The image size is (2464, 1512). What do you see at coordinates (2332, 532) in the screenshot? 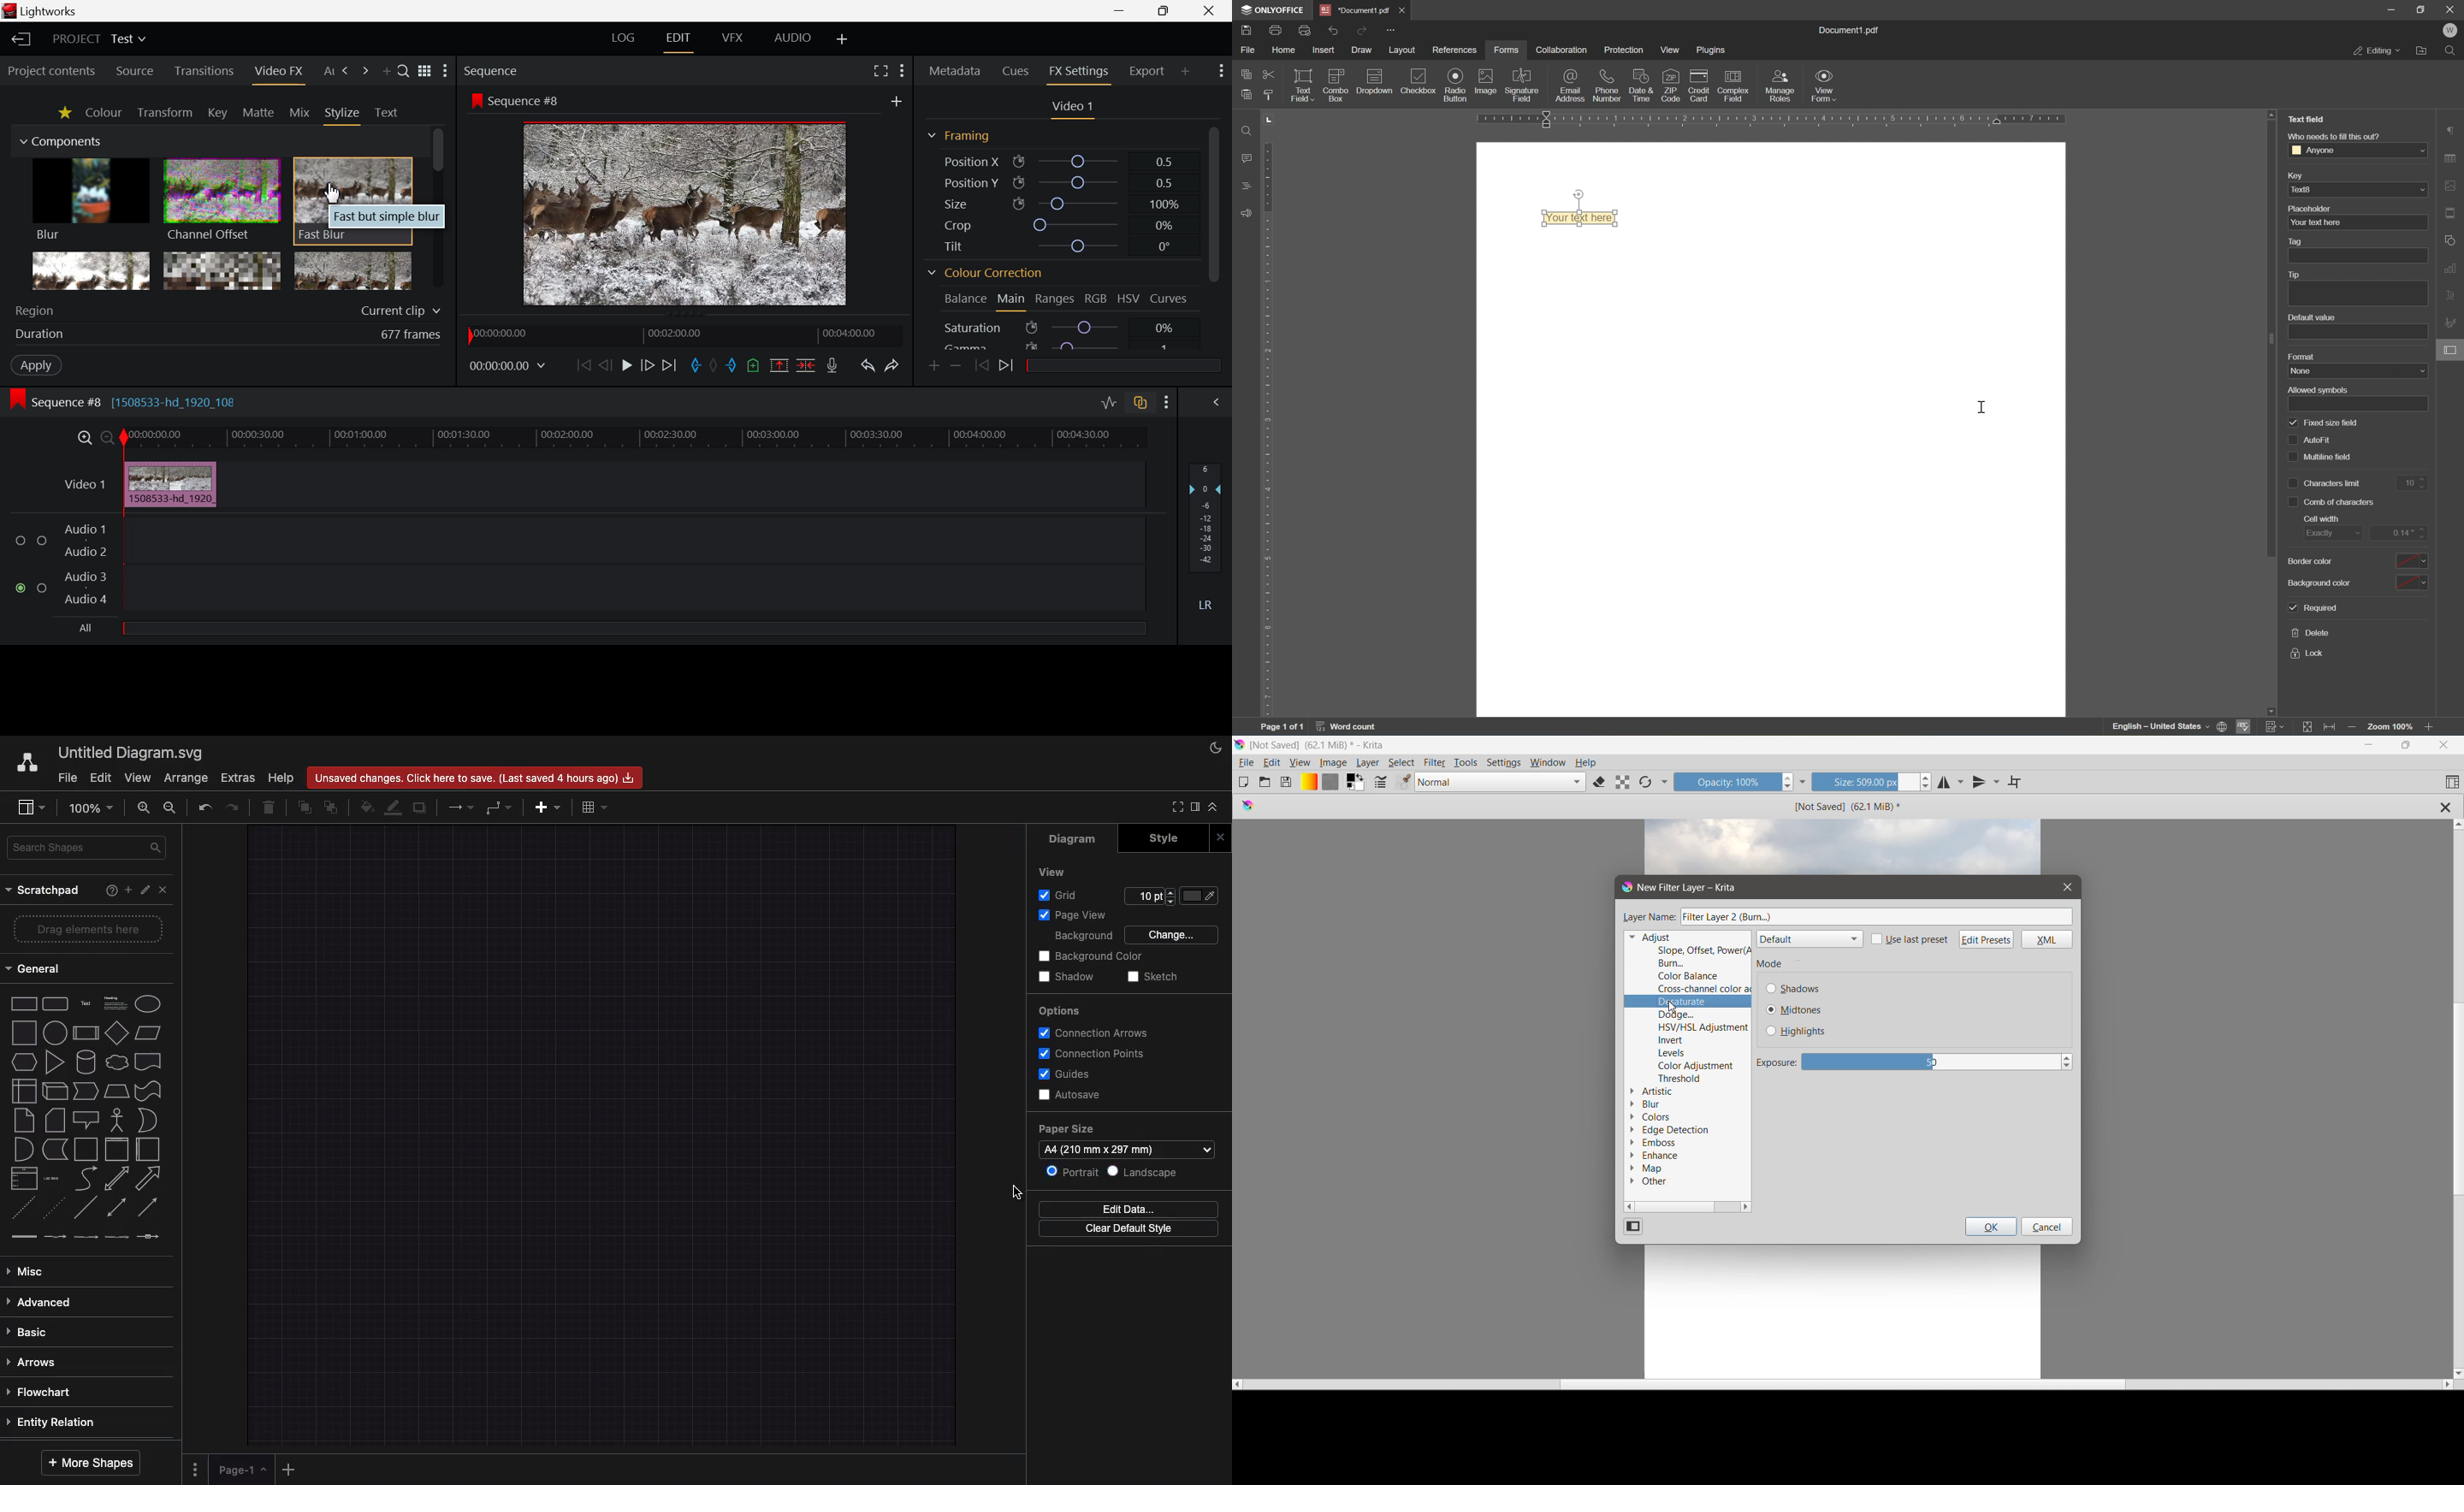
I see `exactly` at bounding box center [2332, 532].